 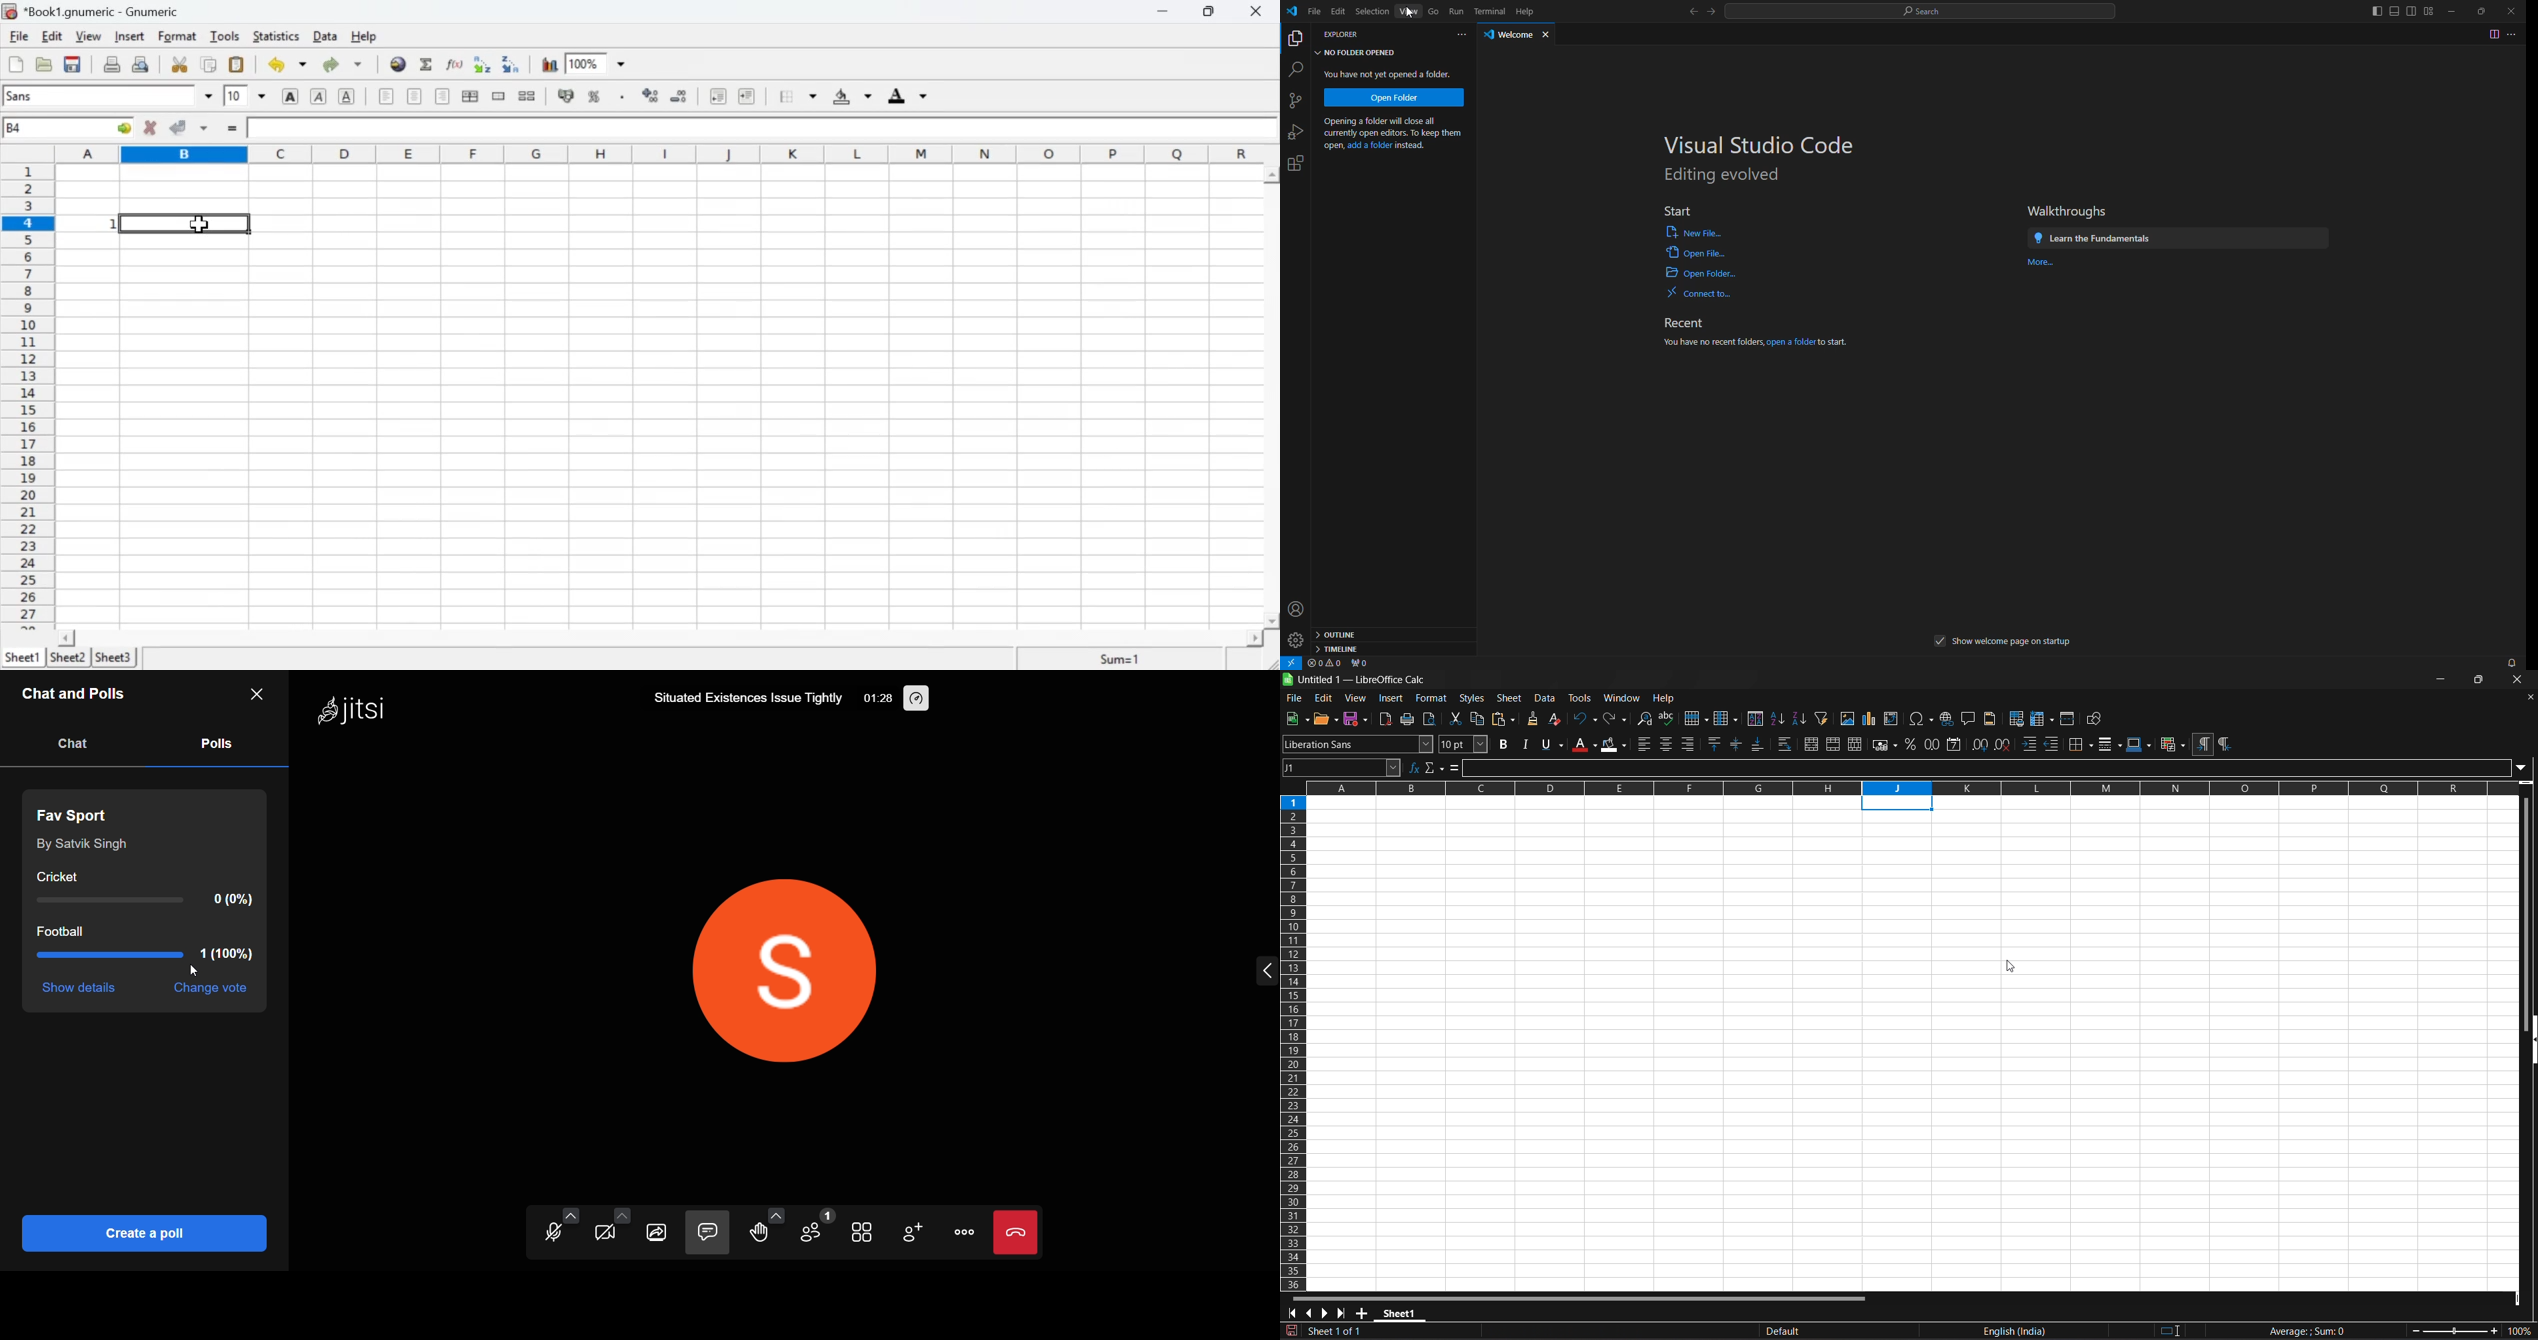 I want to click on welcome, so click(x=1503, y=34).